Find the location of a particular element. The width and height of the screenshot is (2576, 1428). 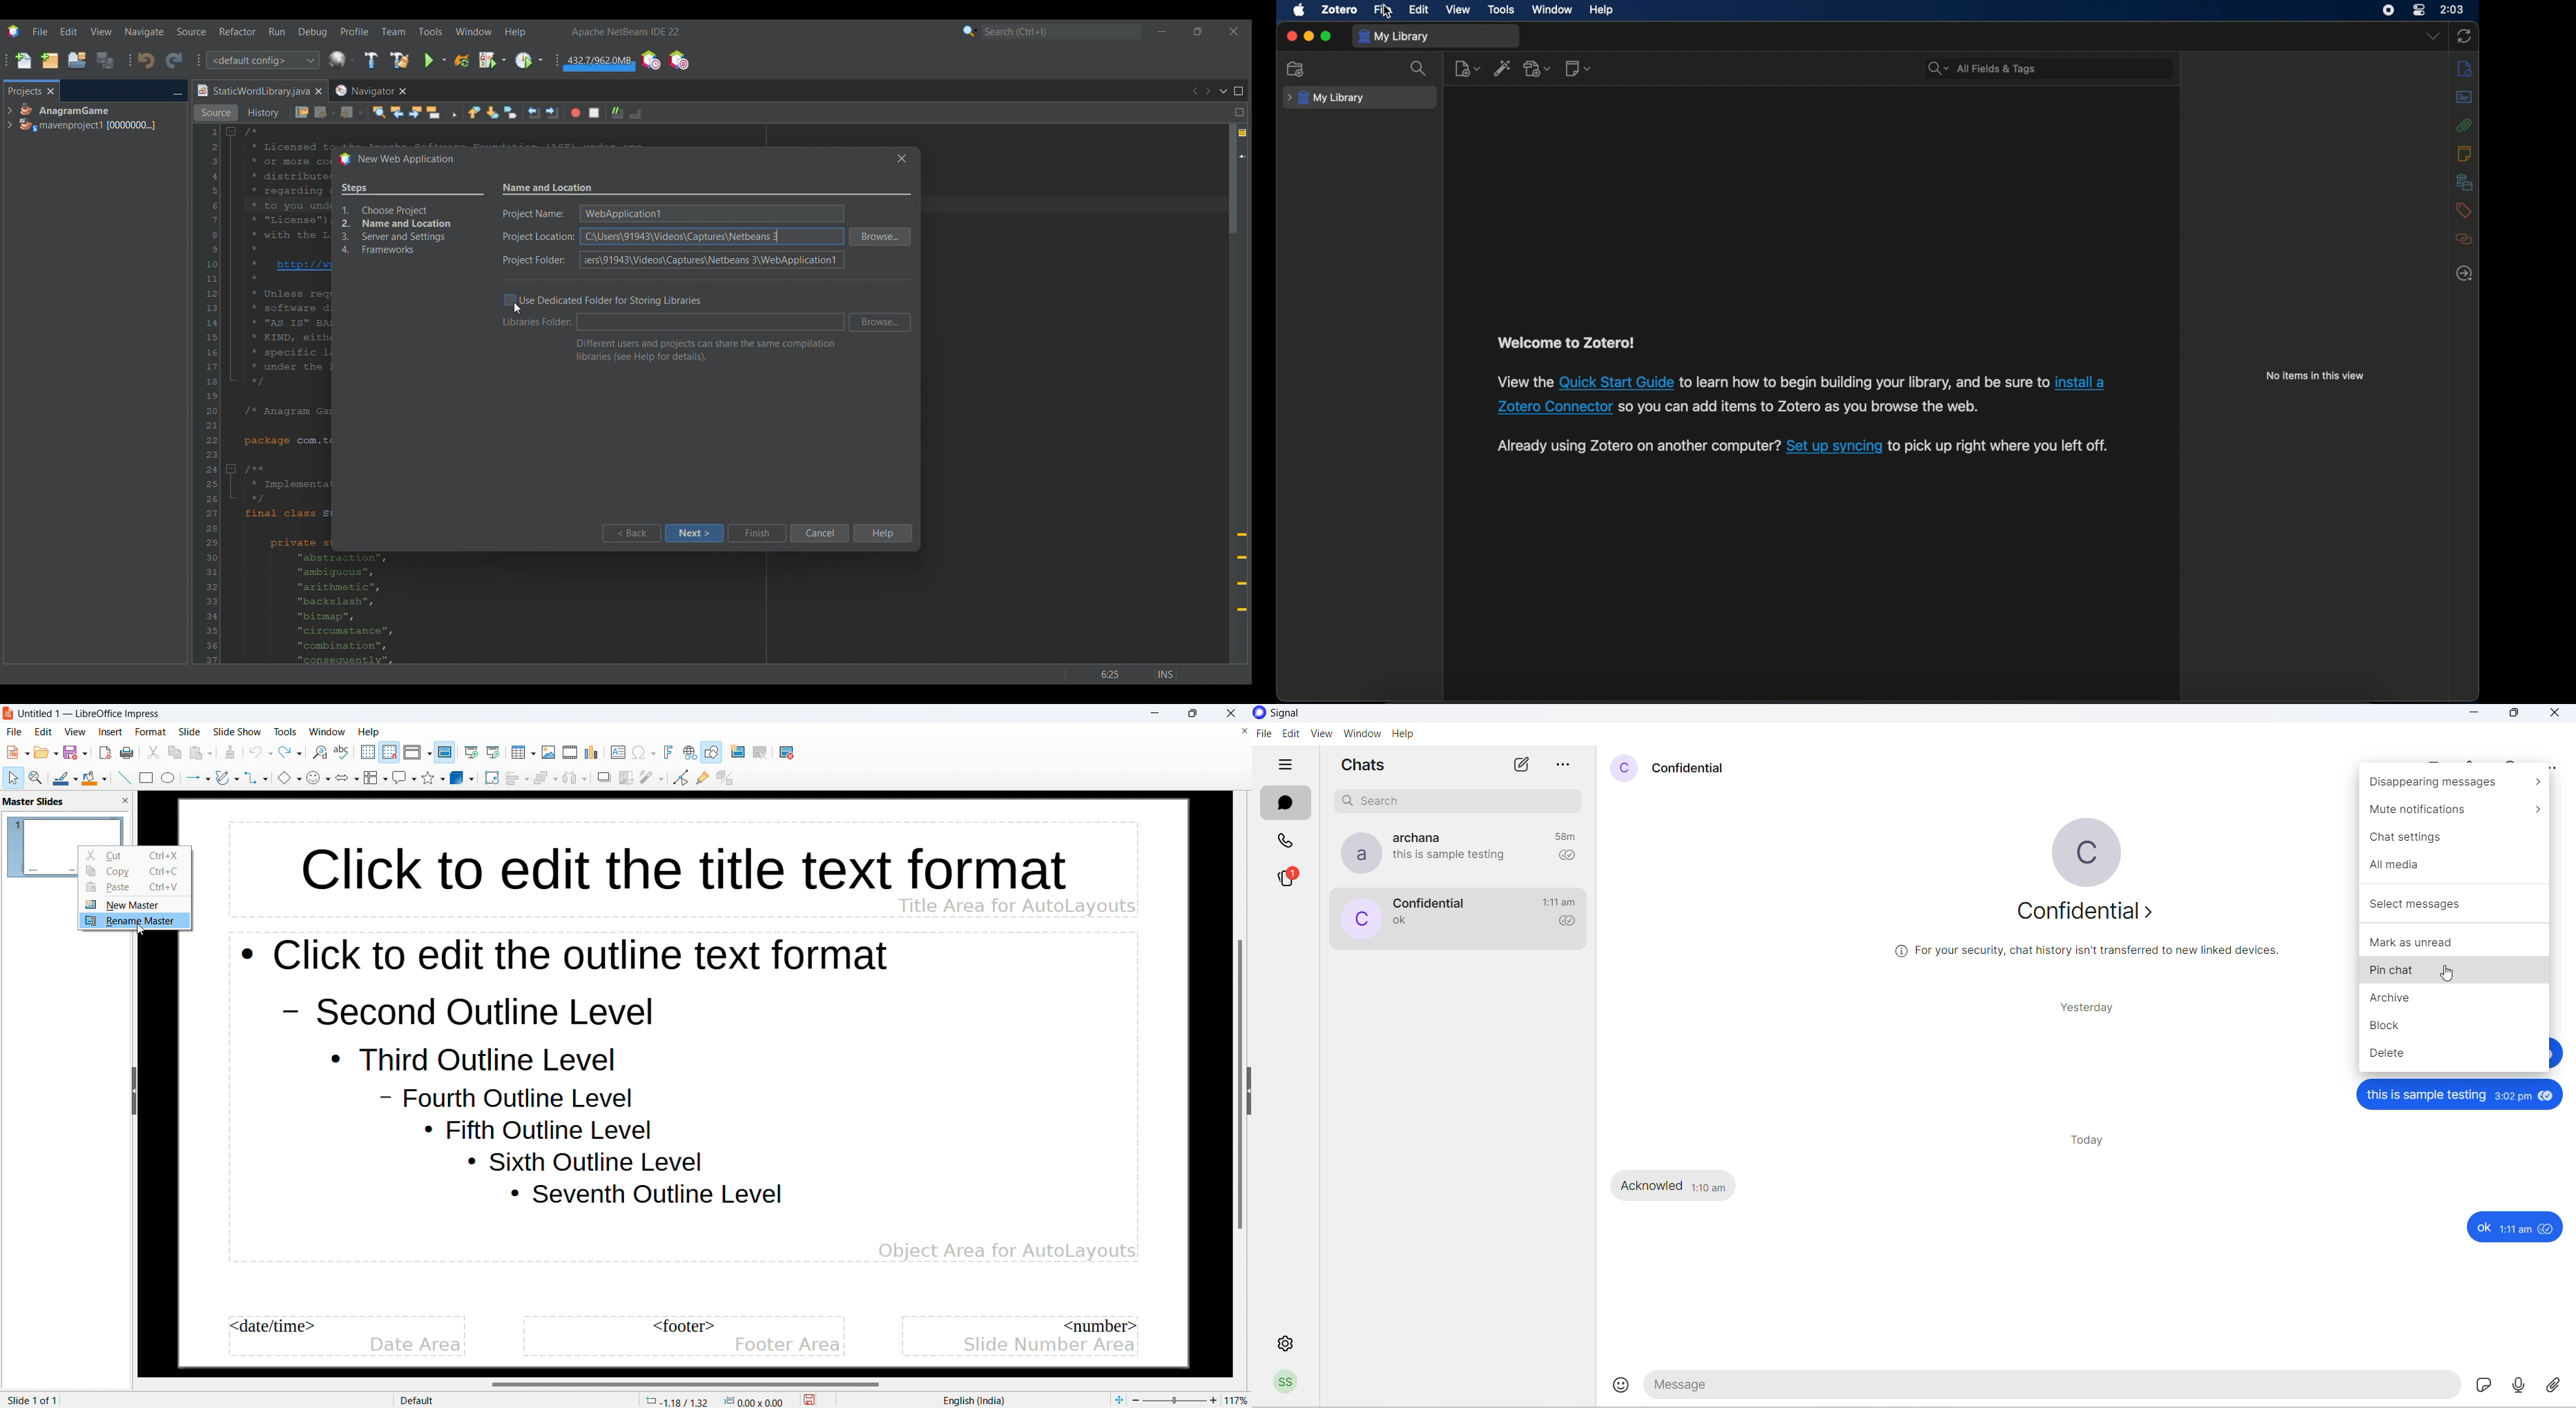

link is located at coordinates (1554, 407).